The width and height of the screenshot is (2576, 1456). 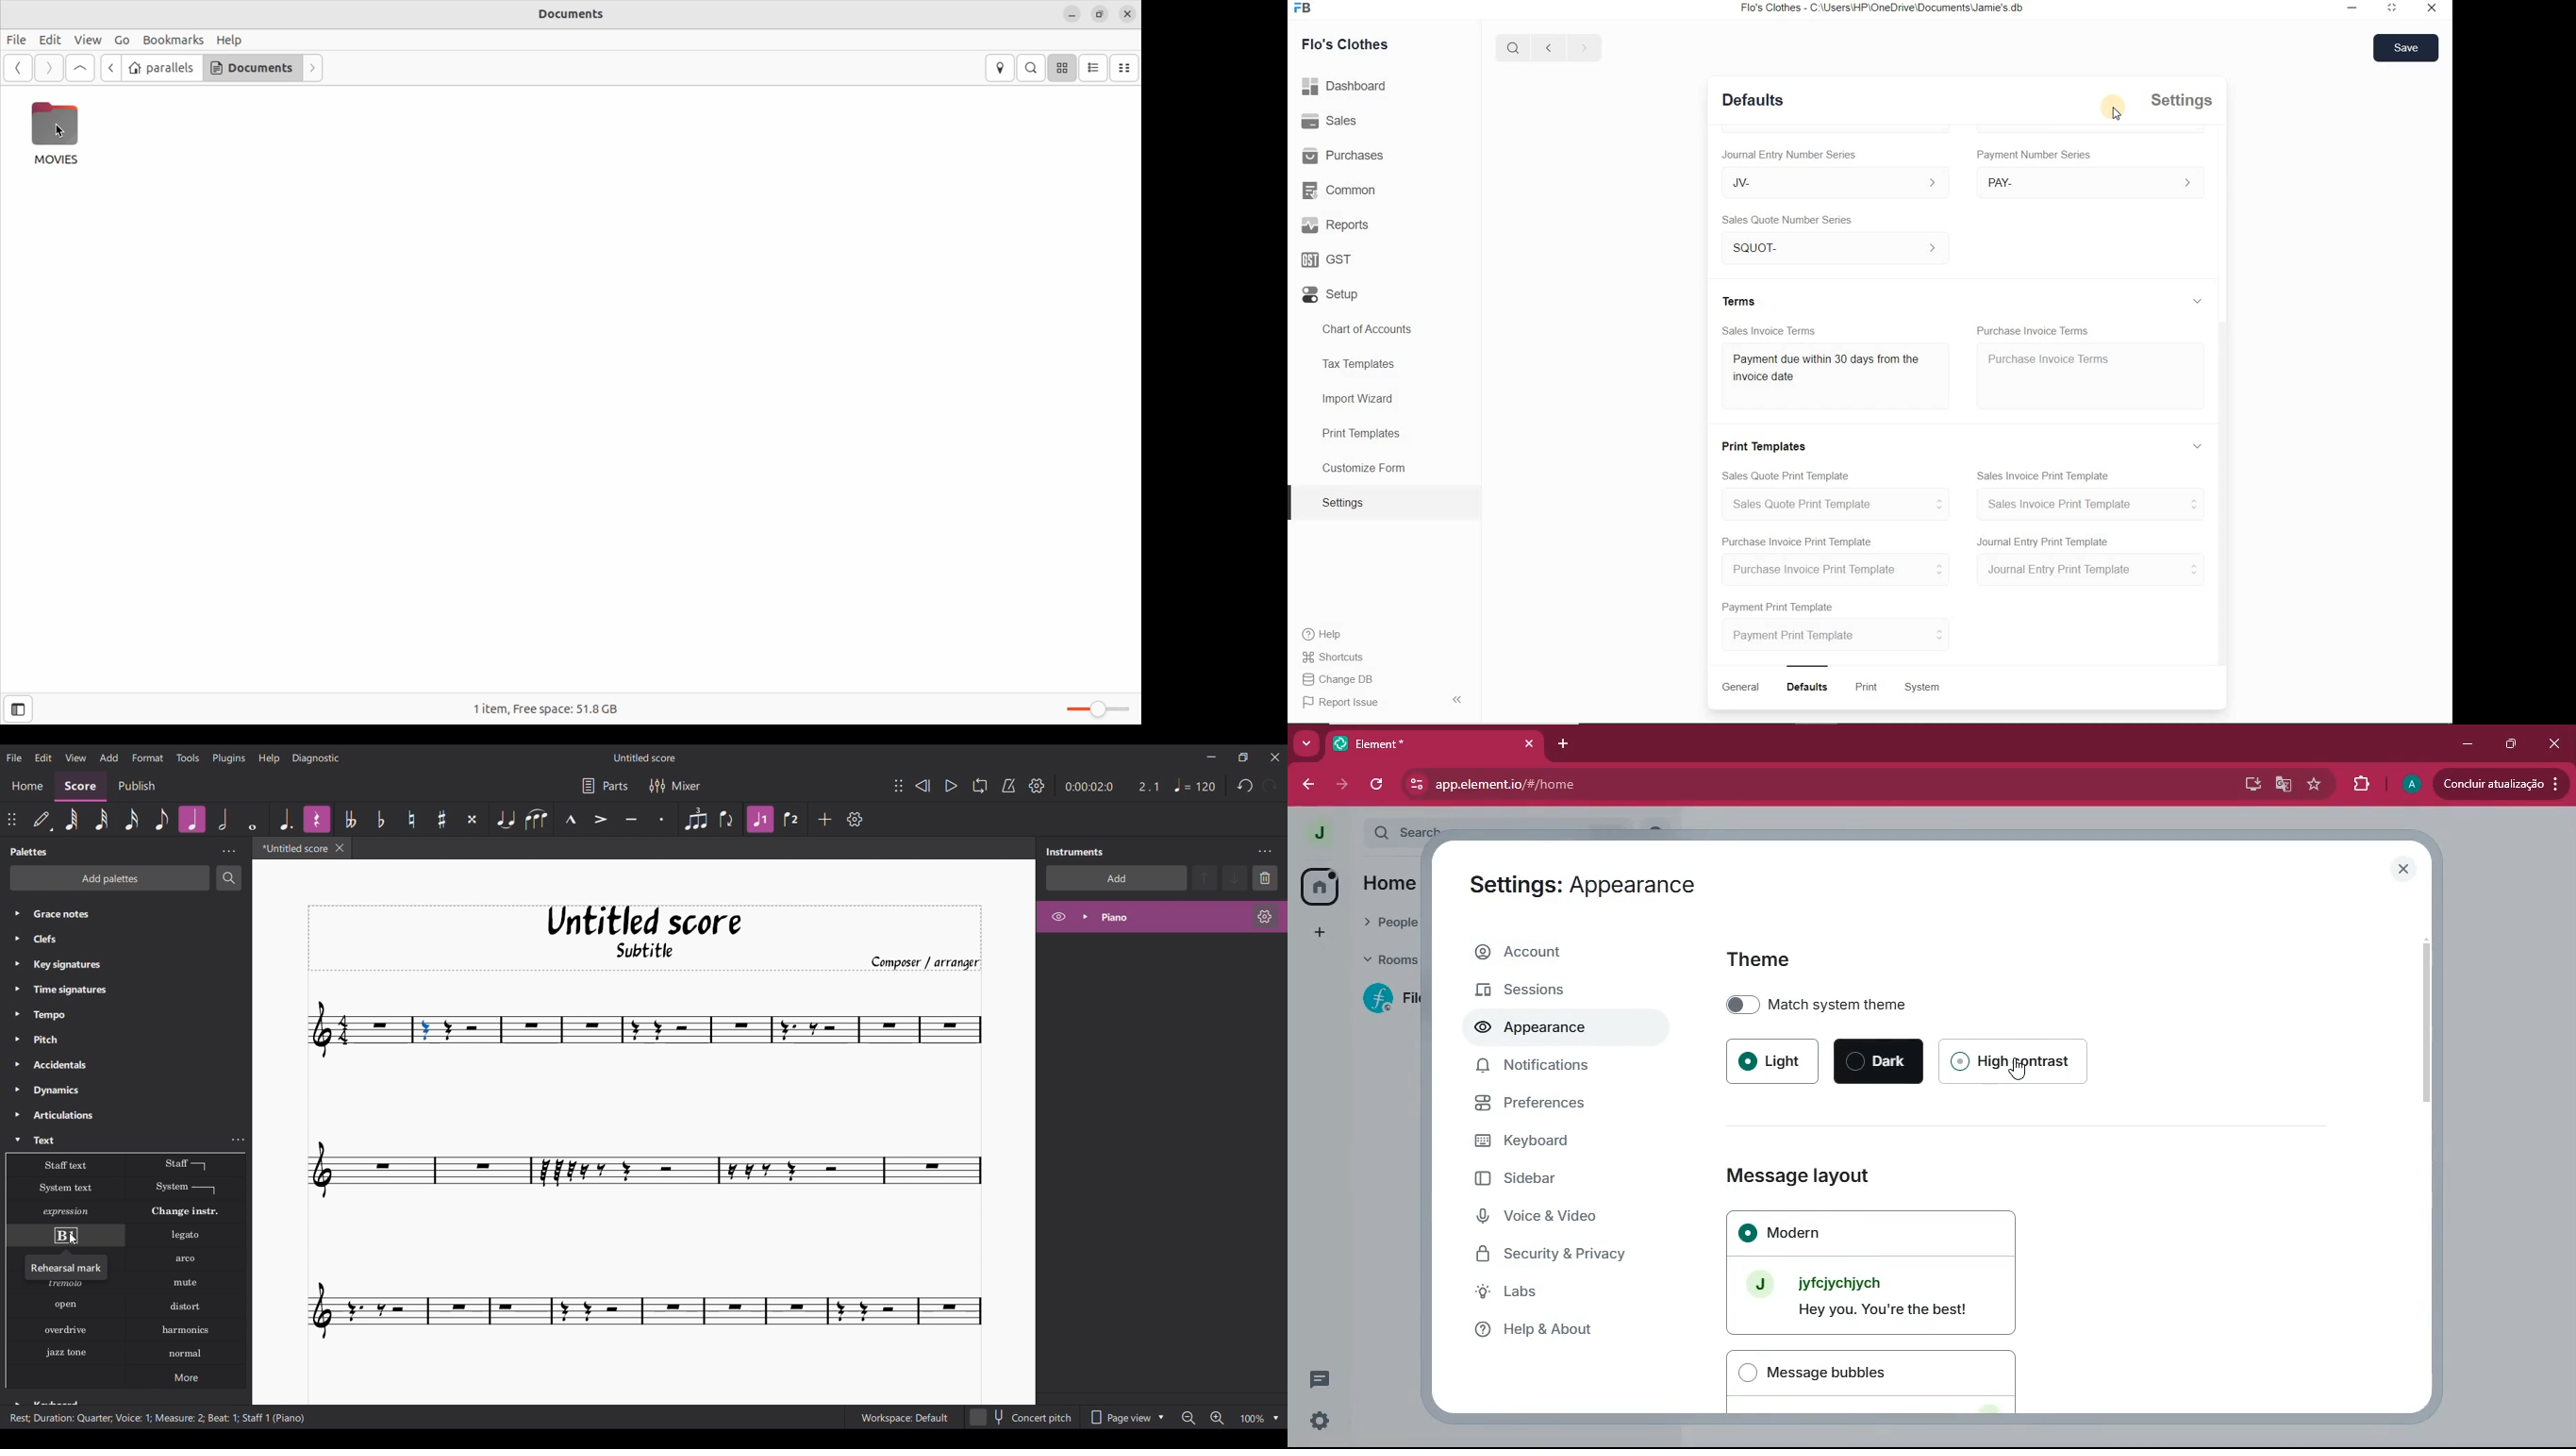 What do you see at coordinates (1879, 1272) in the screenshot?
I see `modern` at bounding box center [1879, 1272].